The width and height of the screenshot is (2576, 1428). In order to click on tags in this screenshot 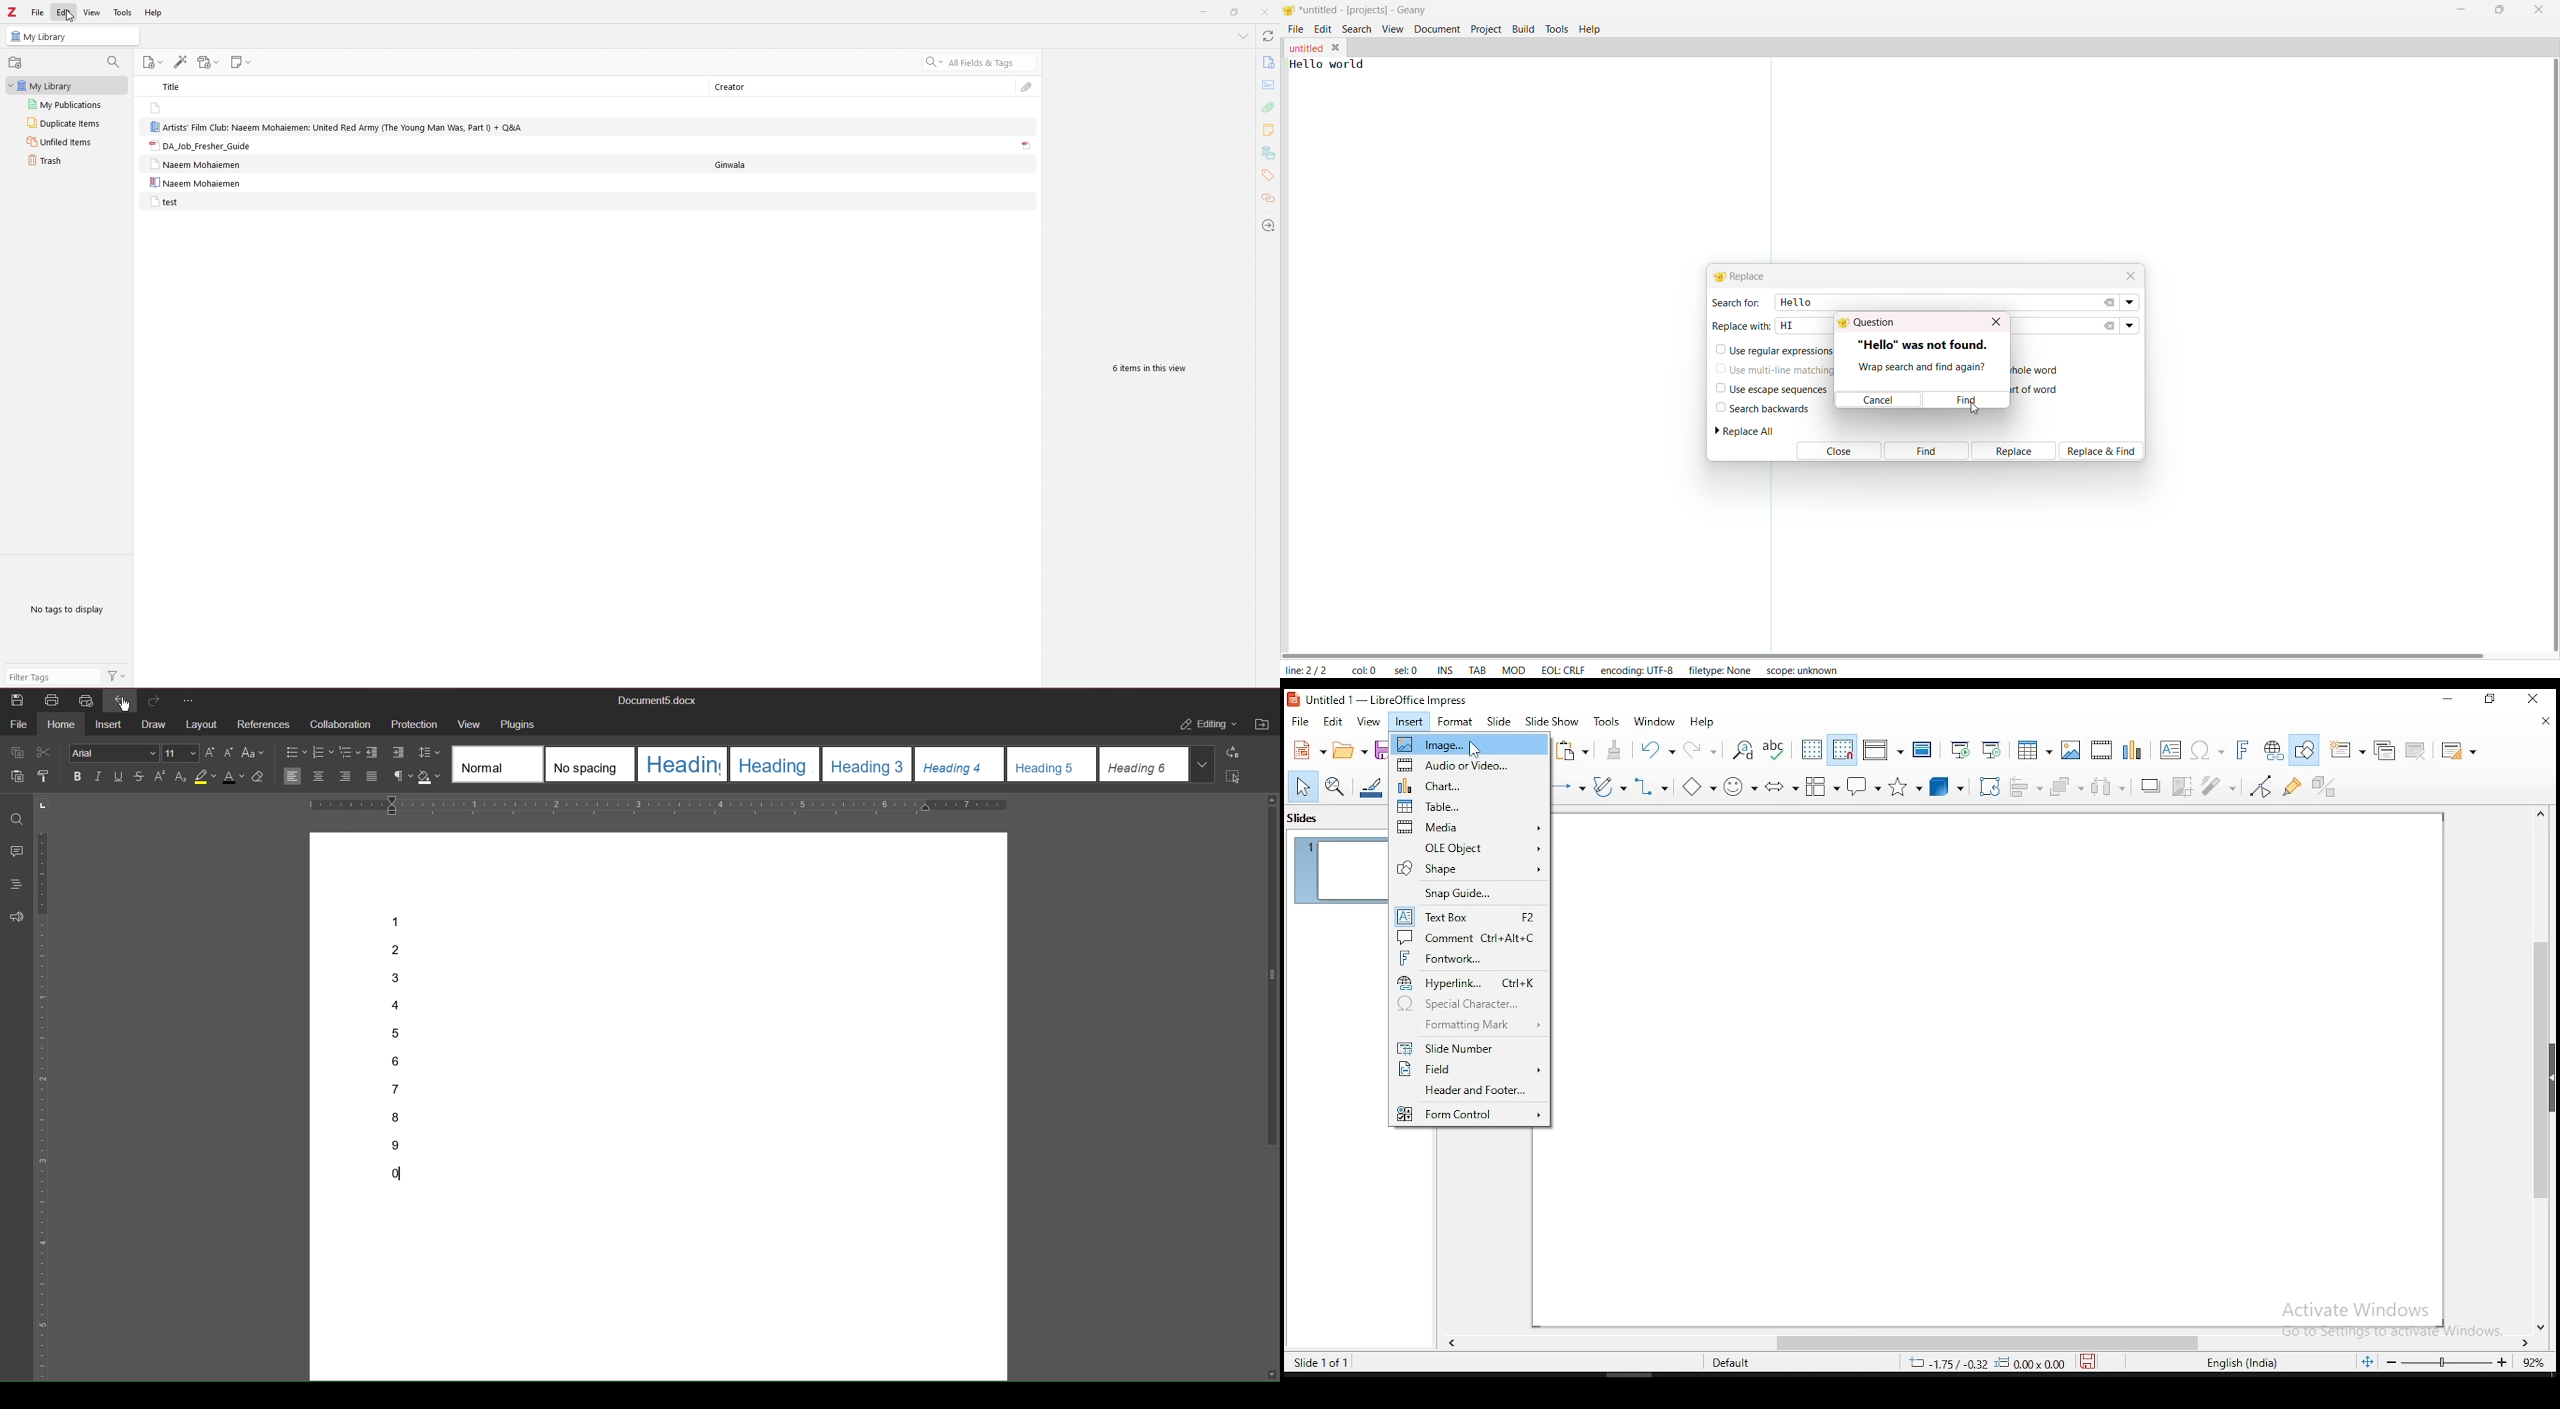, I will do `click(1267, 176)`.